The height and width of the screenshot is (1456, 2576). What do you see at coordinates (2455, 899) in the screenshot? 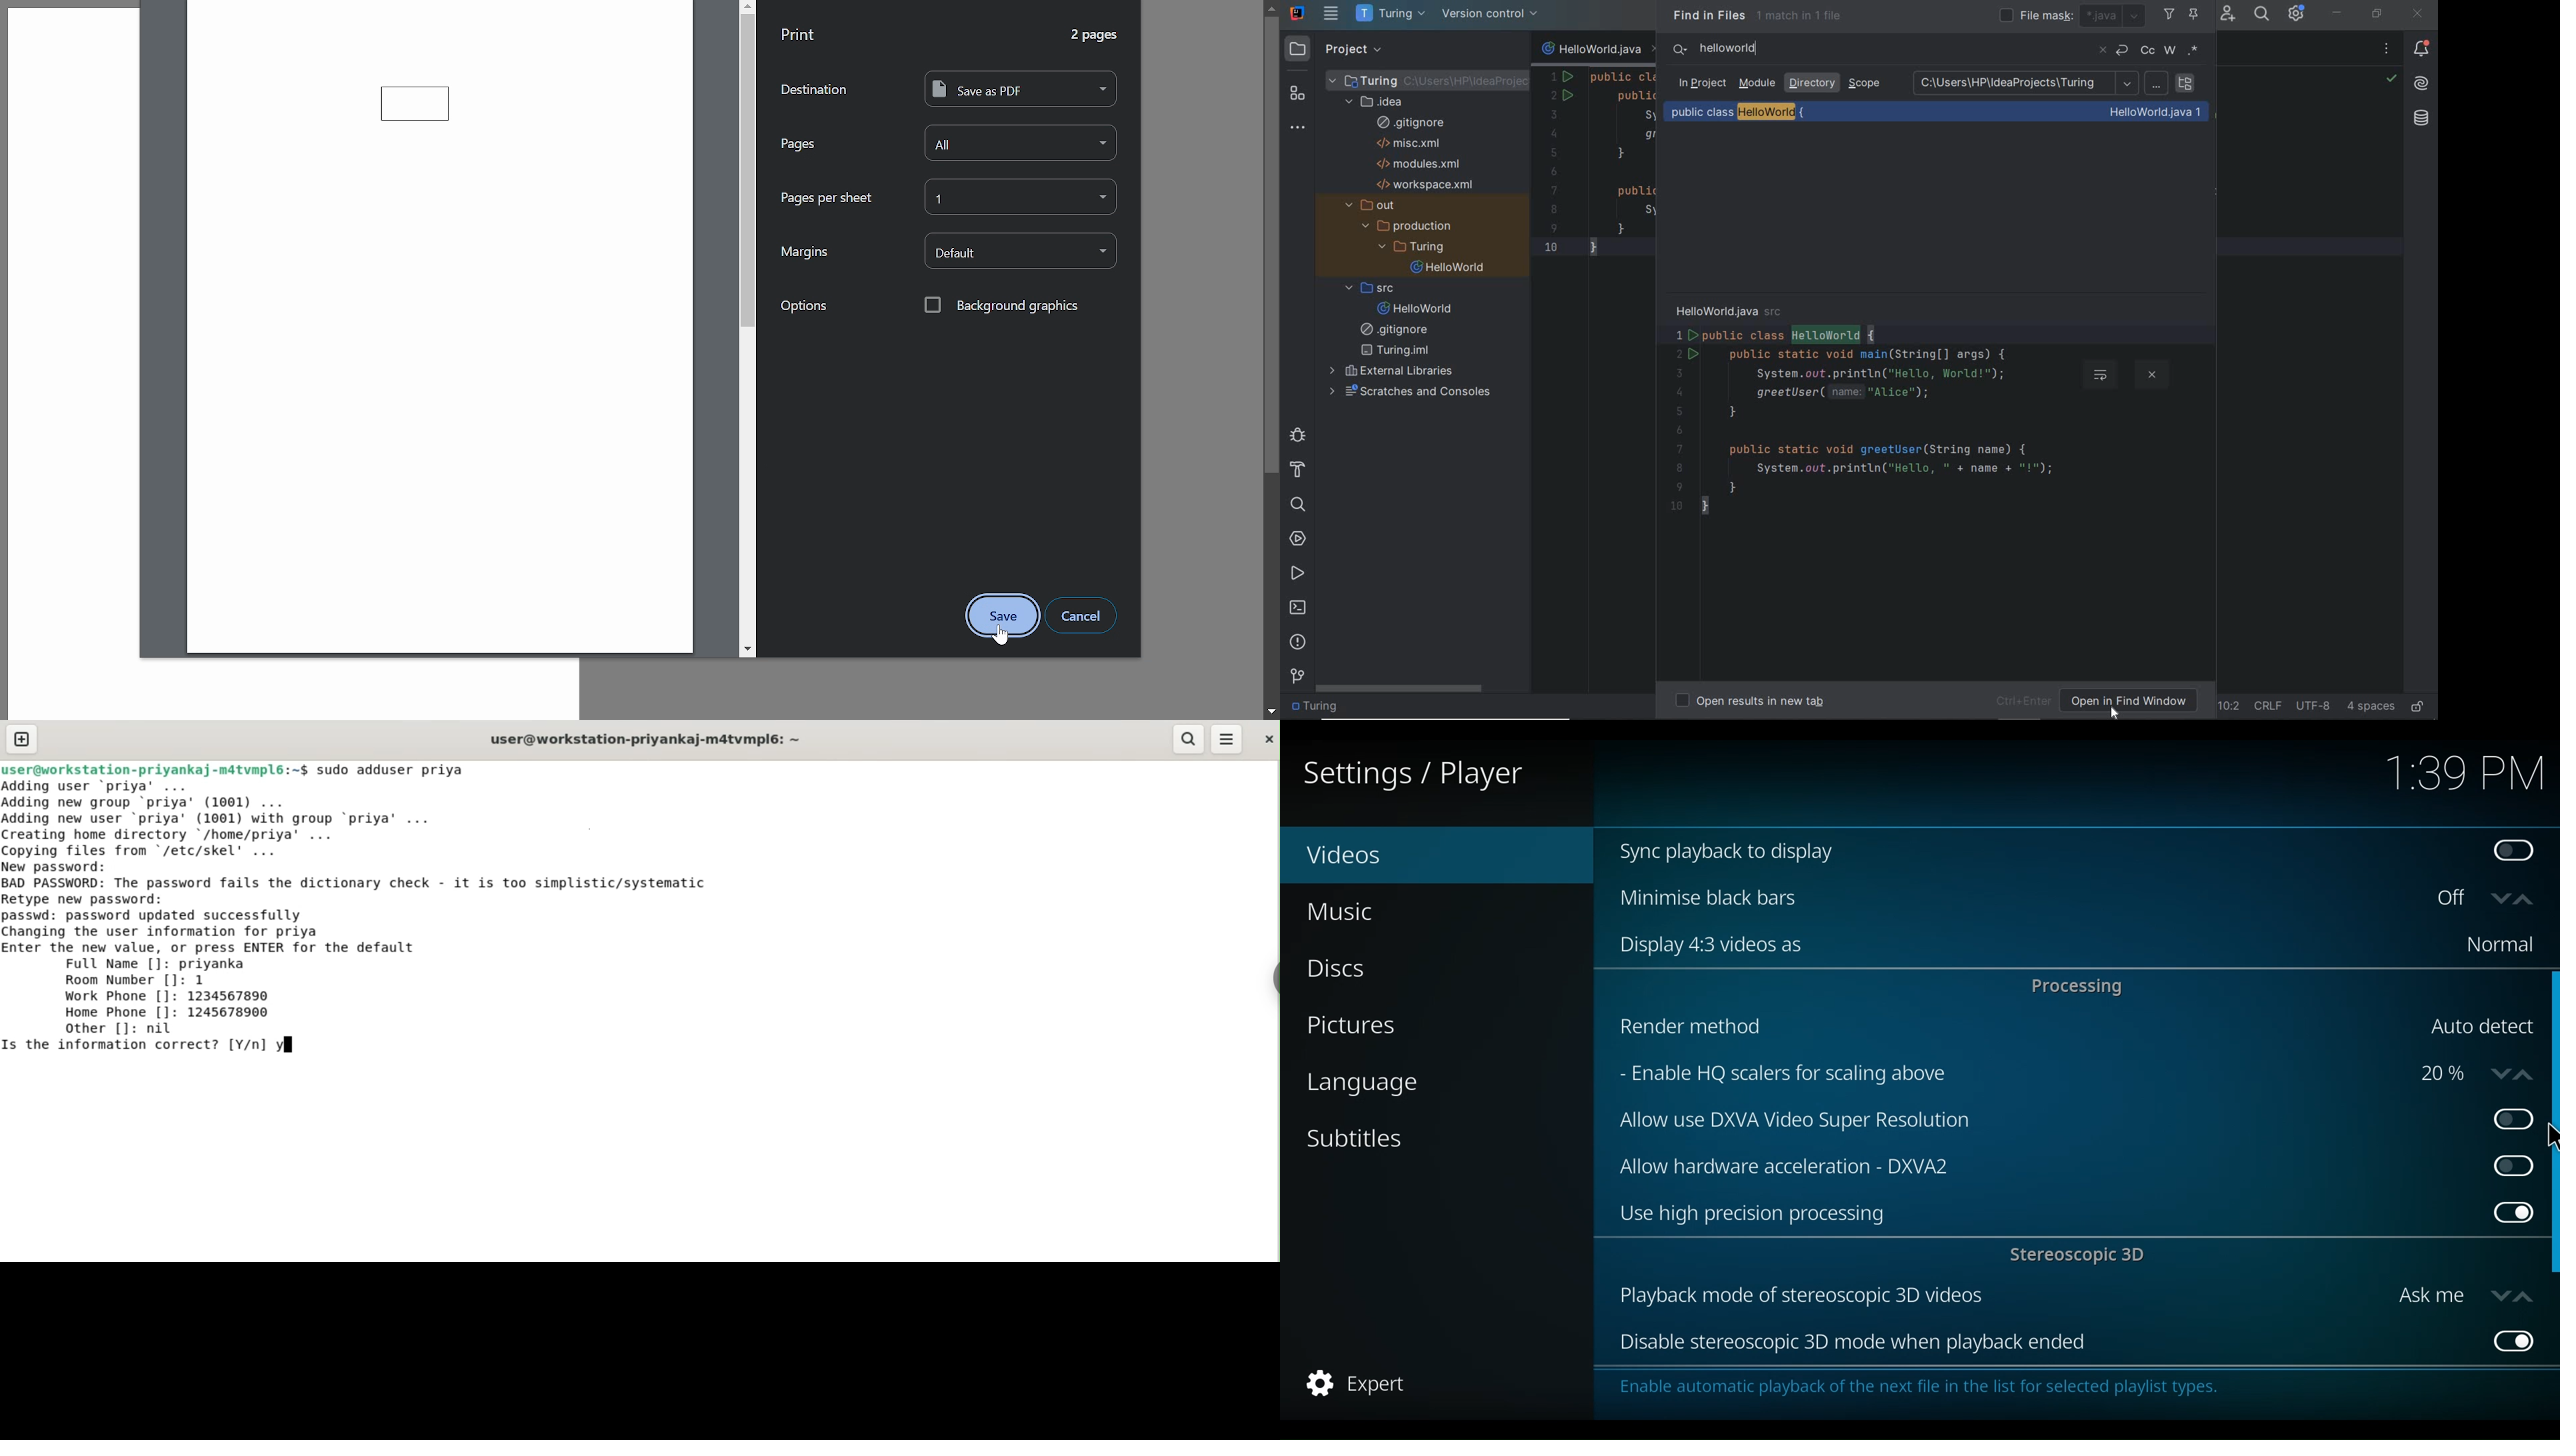
I see `Toggle on or off` at bounding box center [2455, 899].